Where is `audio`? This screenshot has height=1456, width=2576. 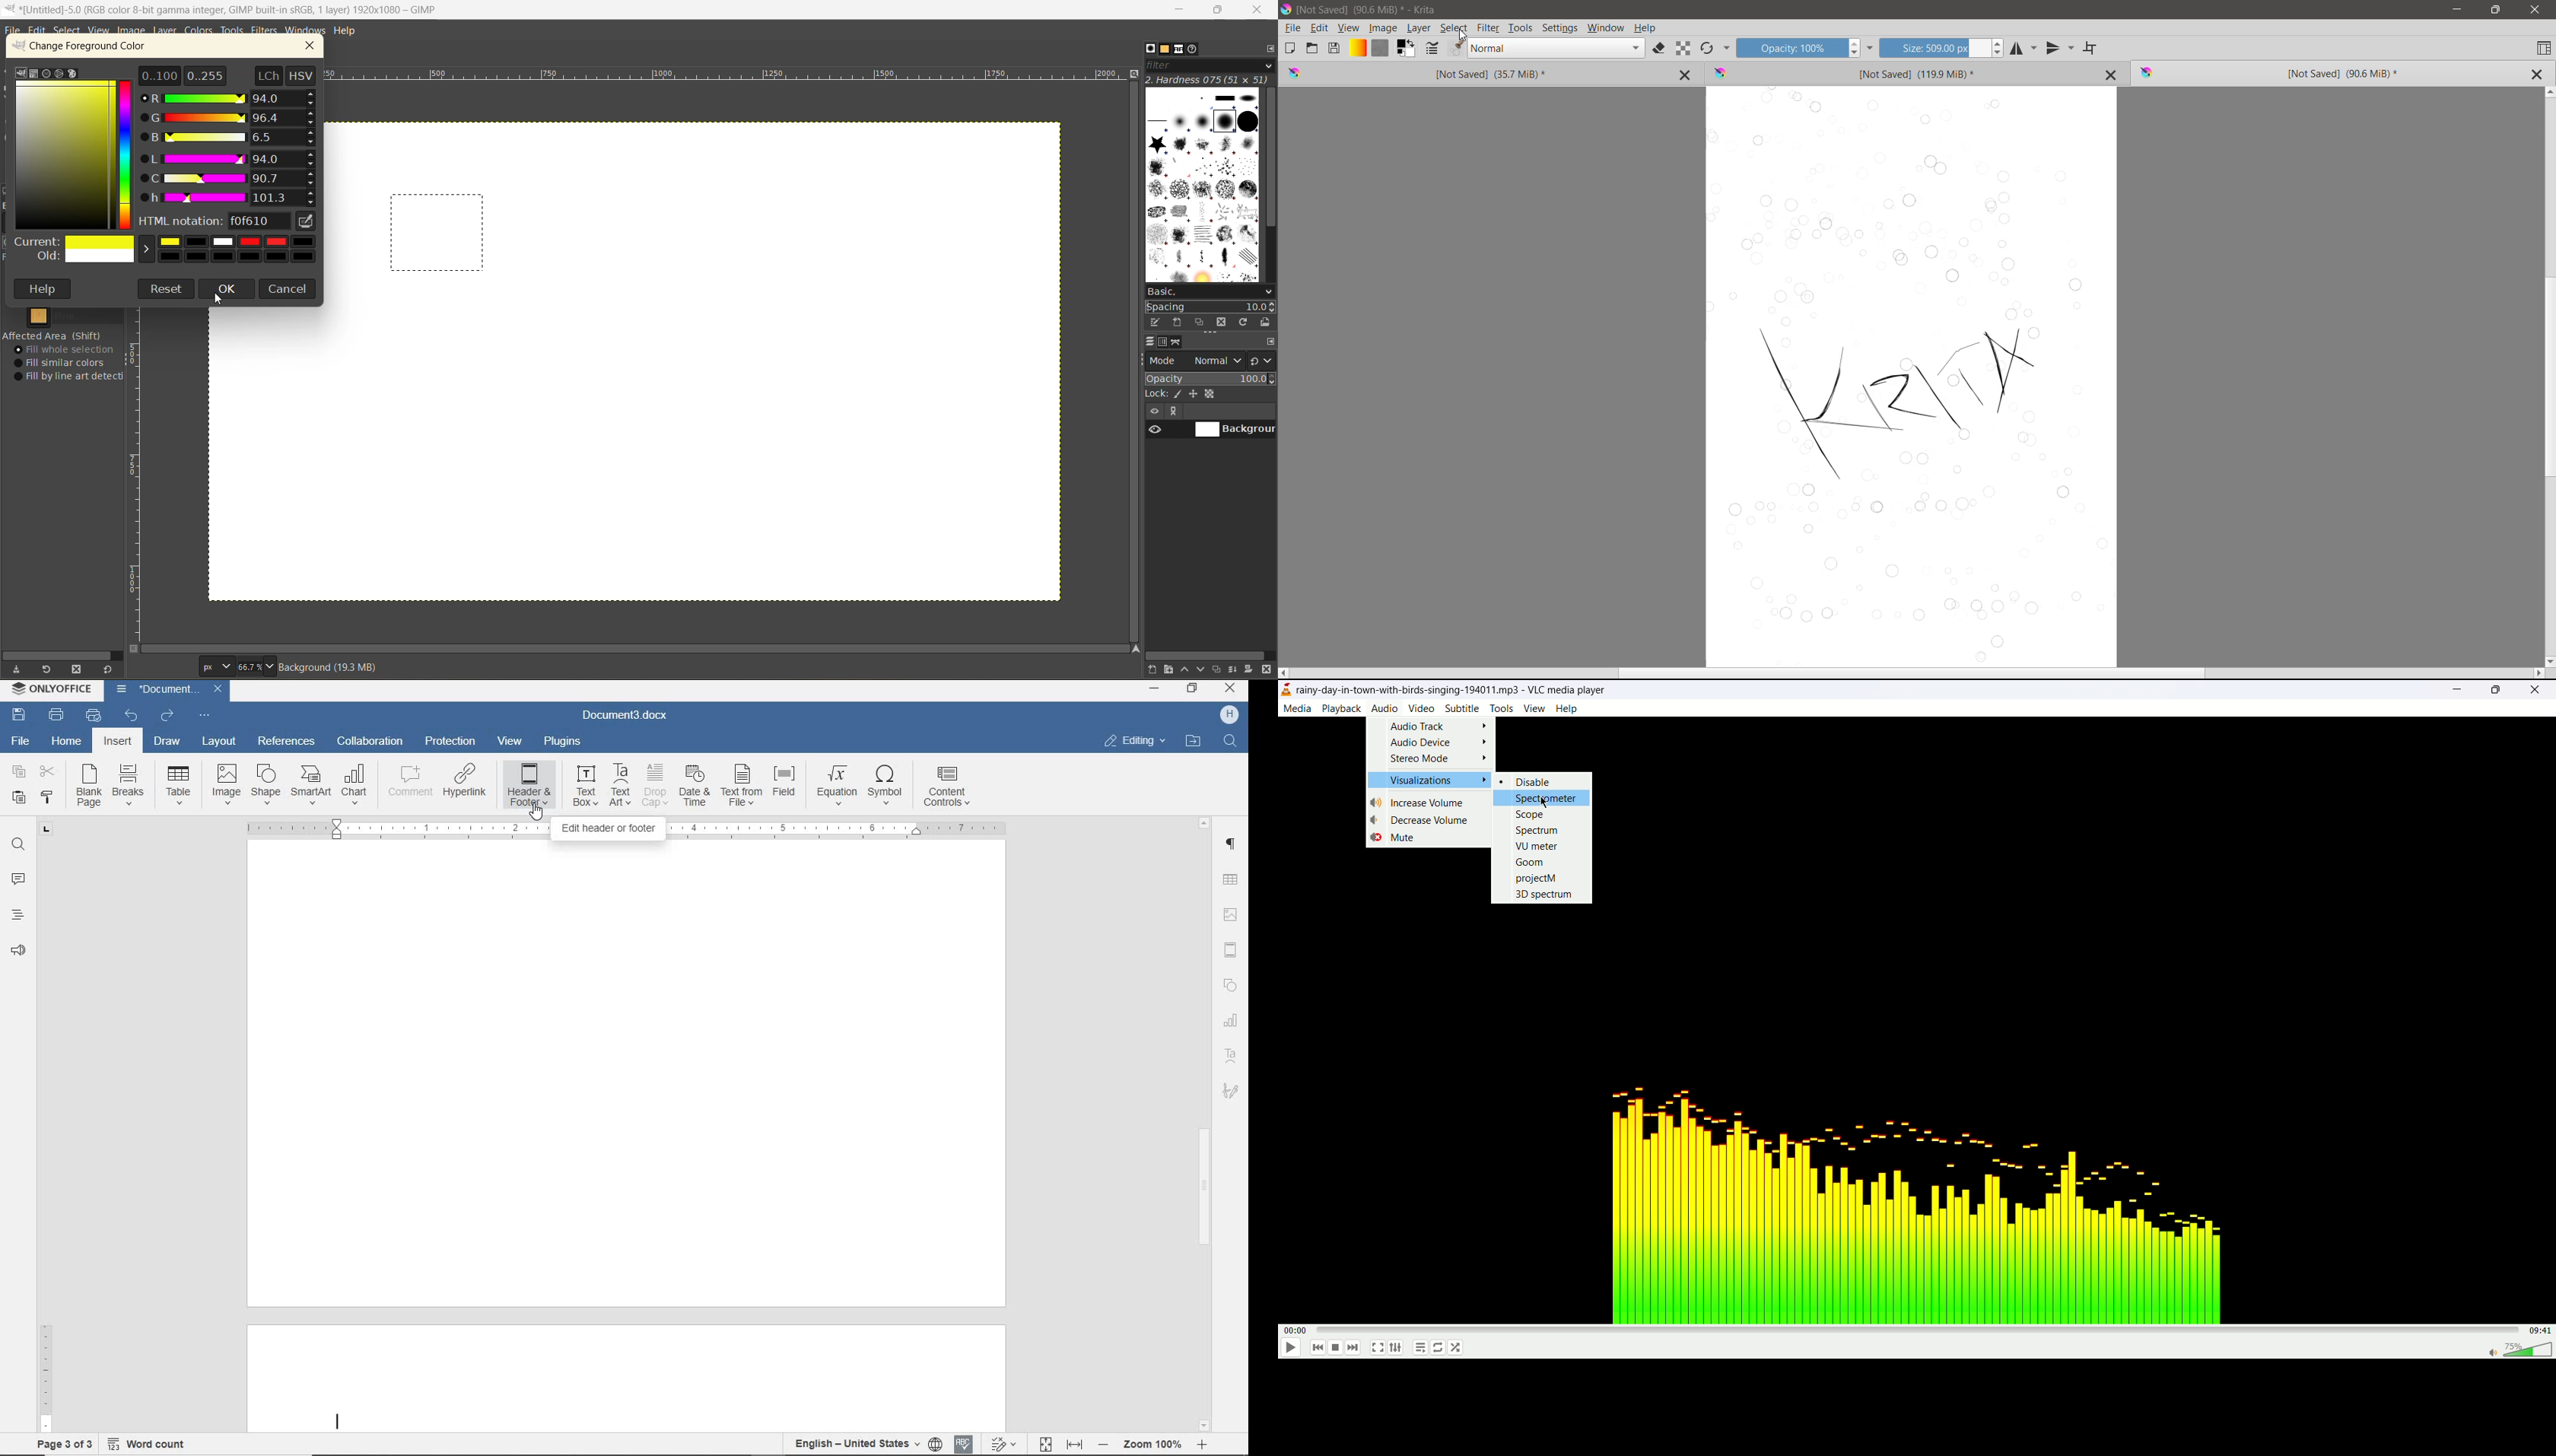 audio is located at coordinates (1386, 709).